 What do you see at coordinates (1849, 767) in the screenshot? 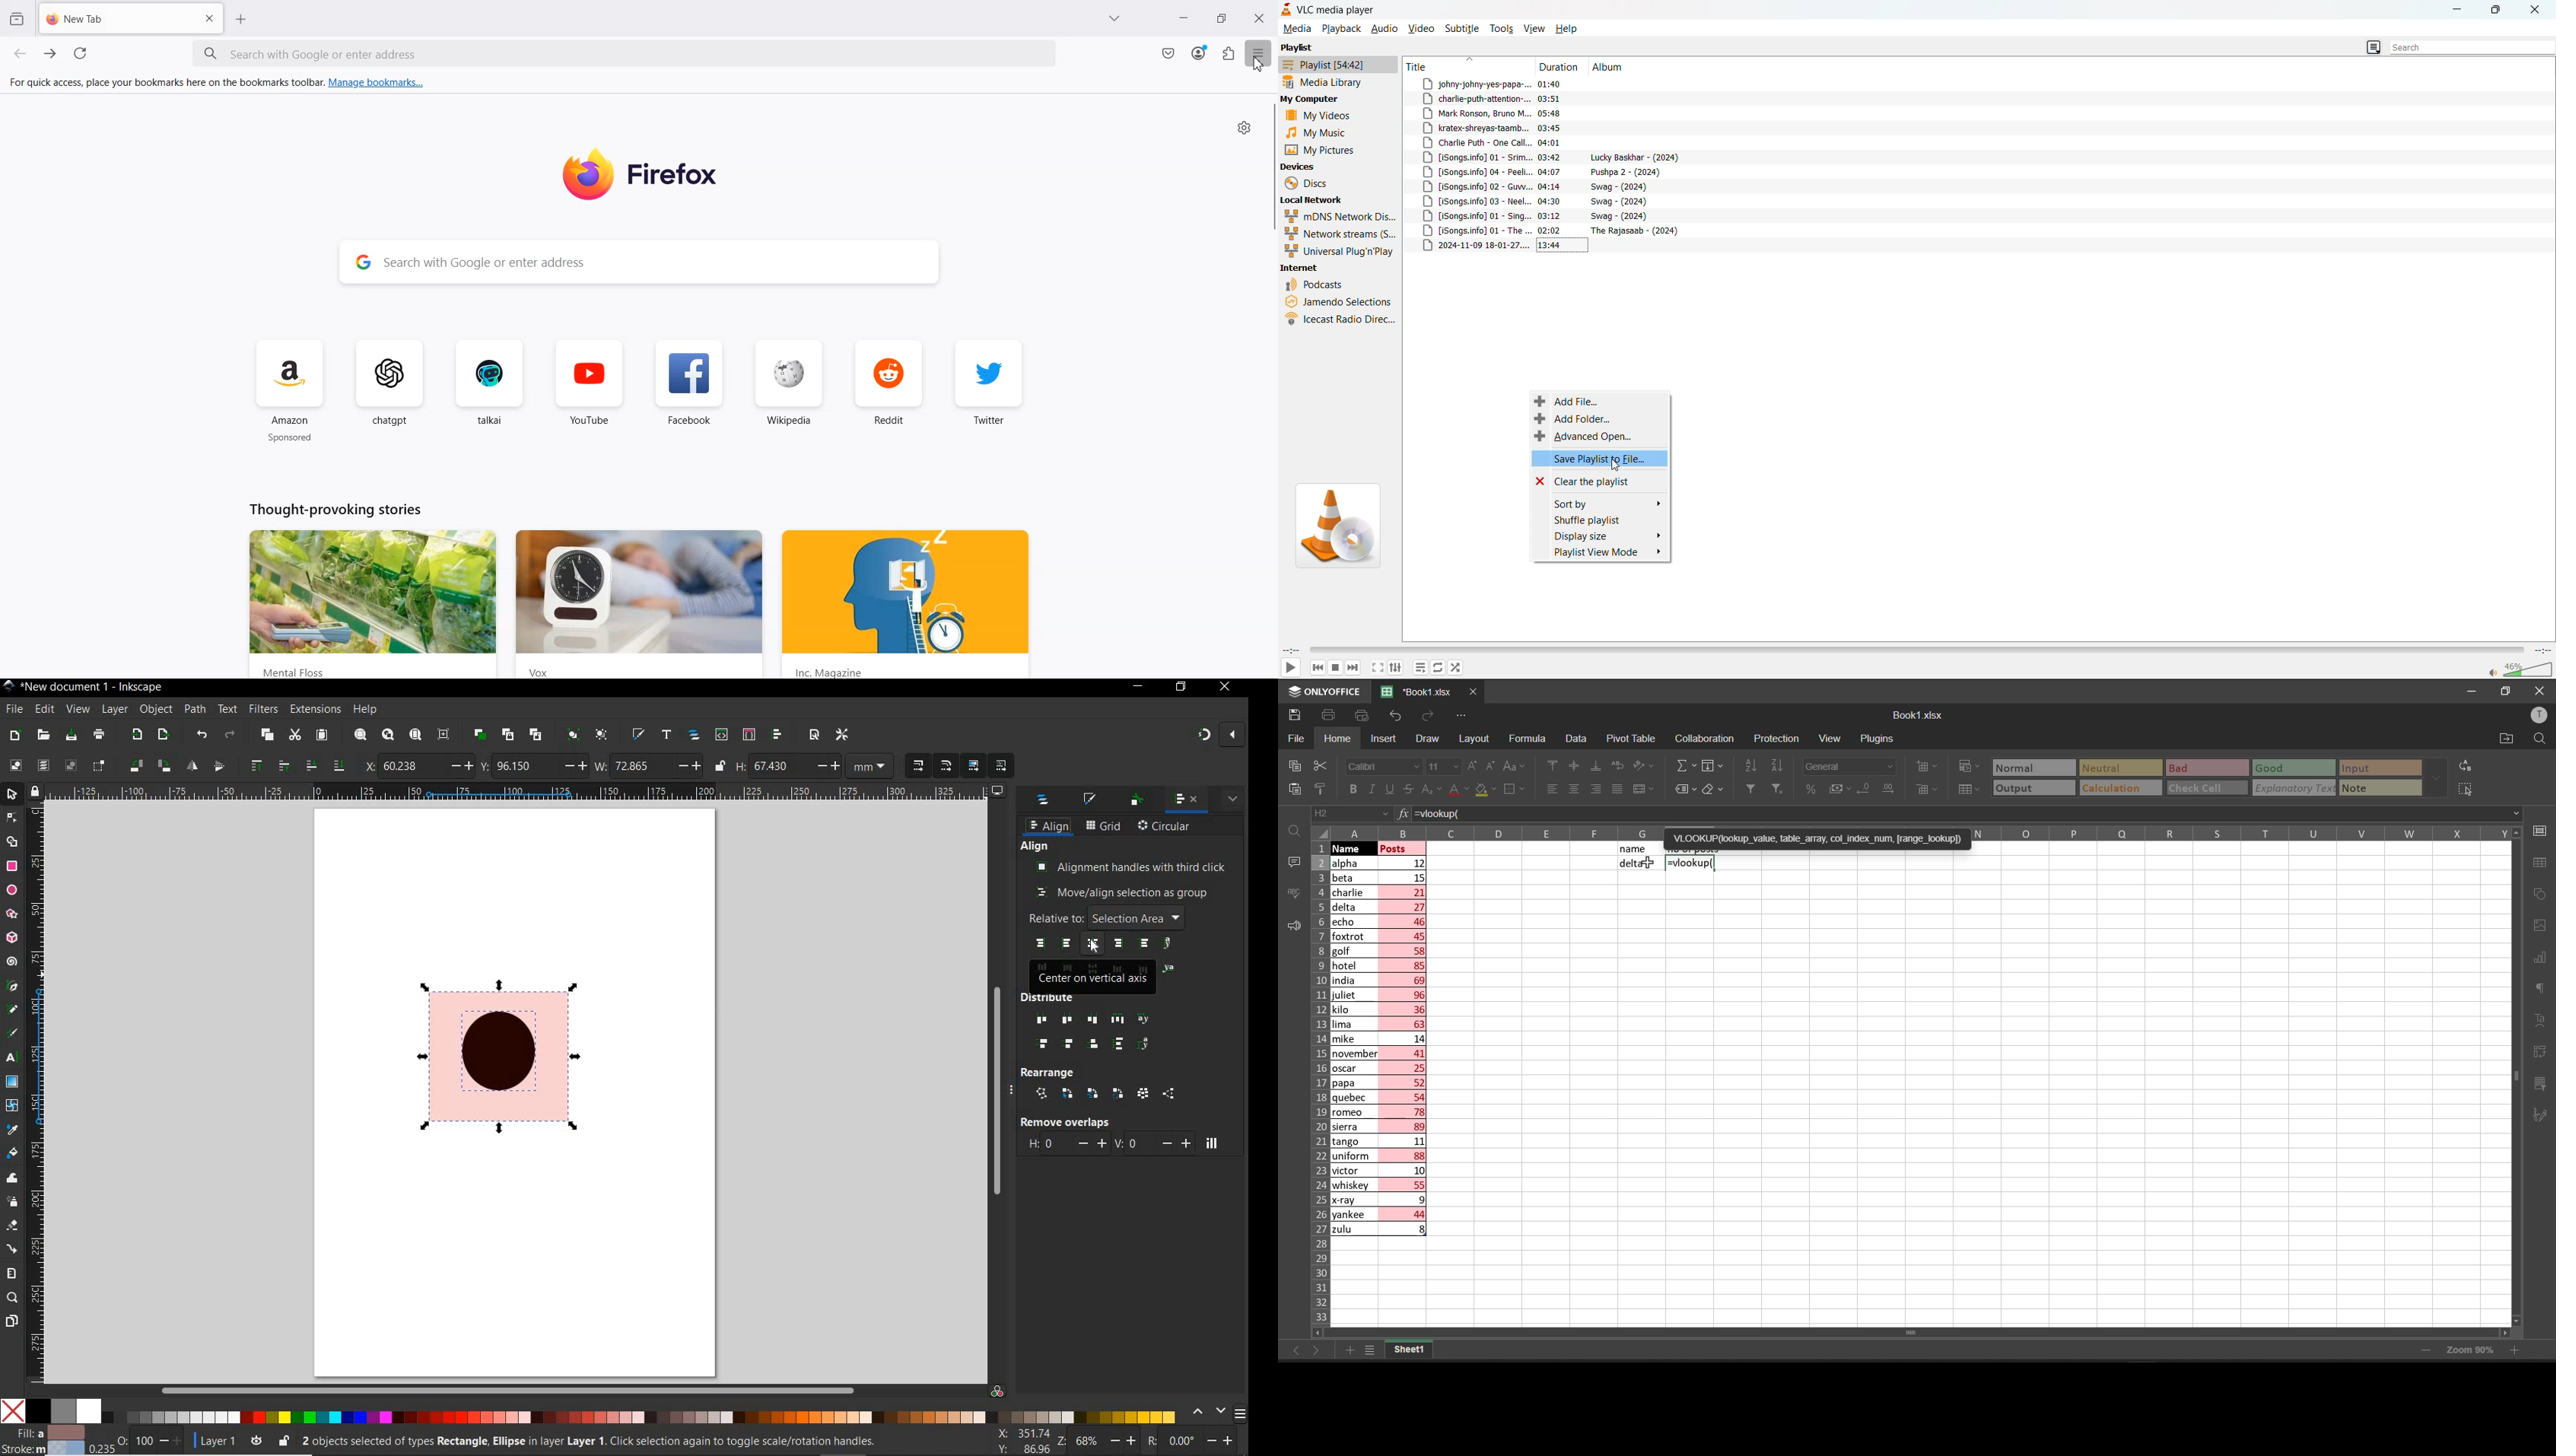
I see `number format` at bounding box center [1849, 767].